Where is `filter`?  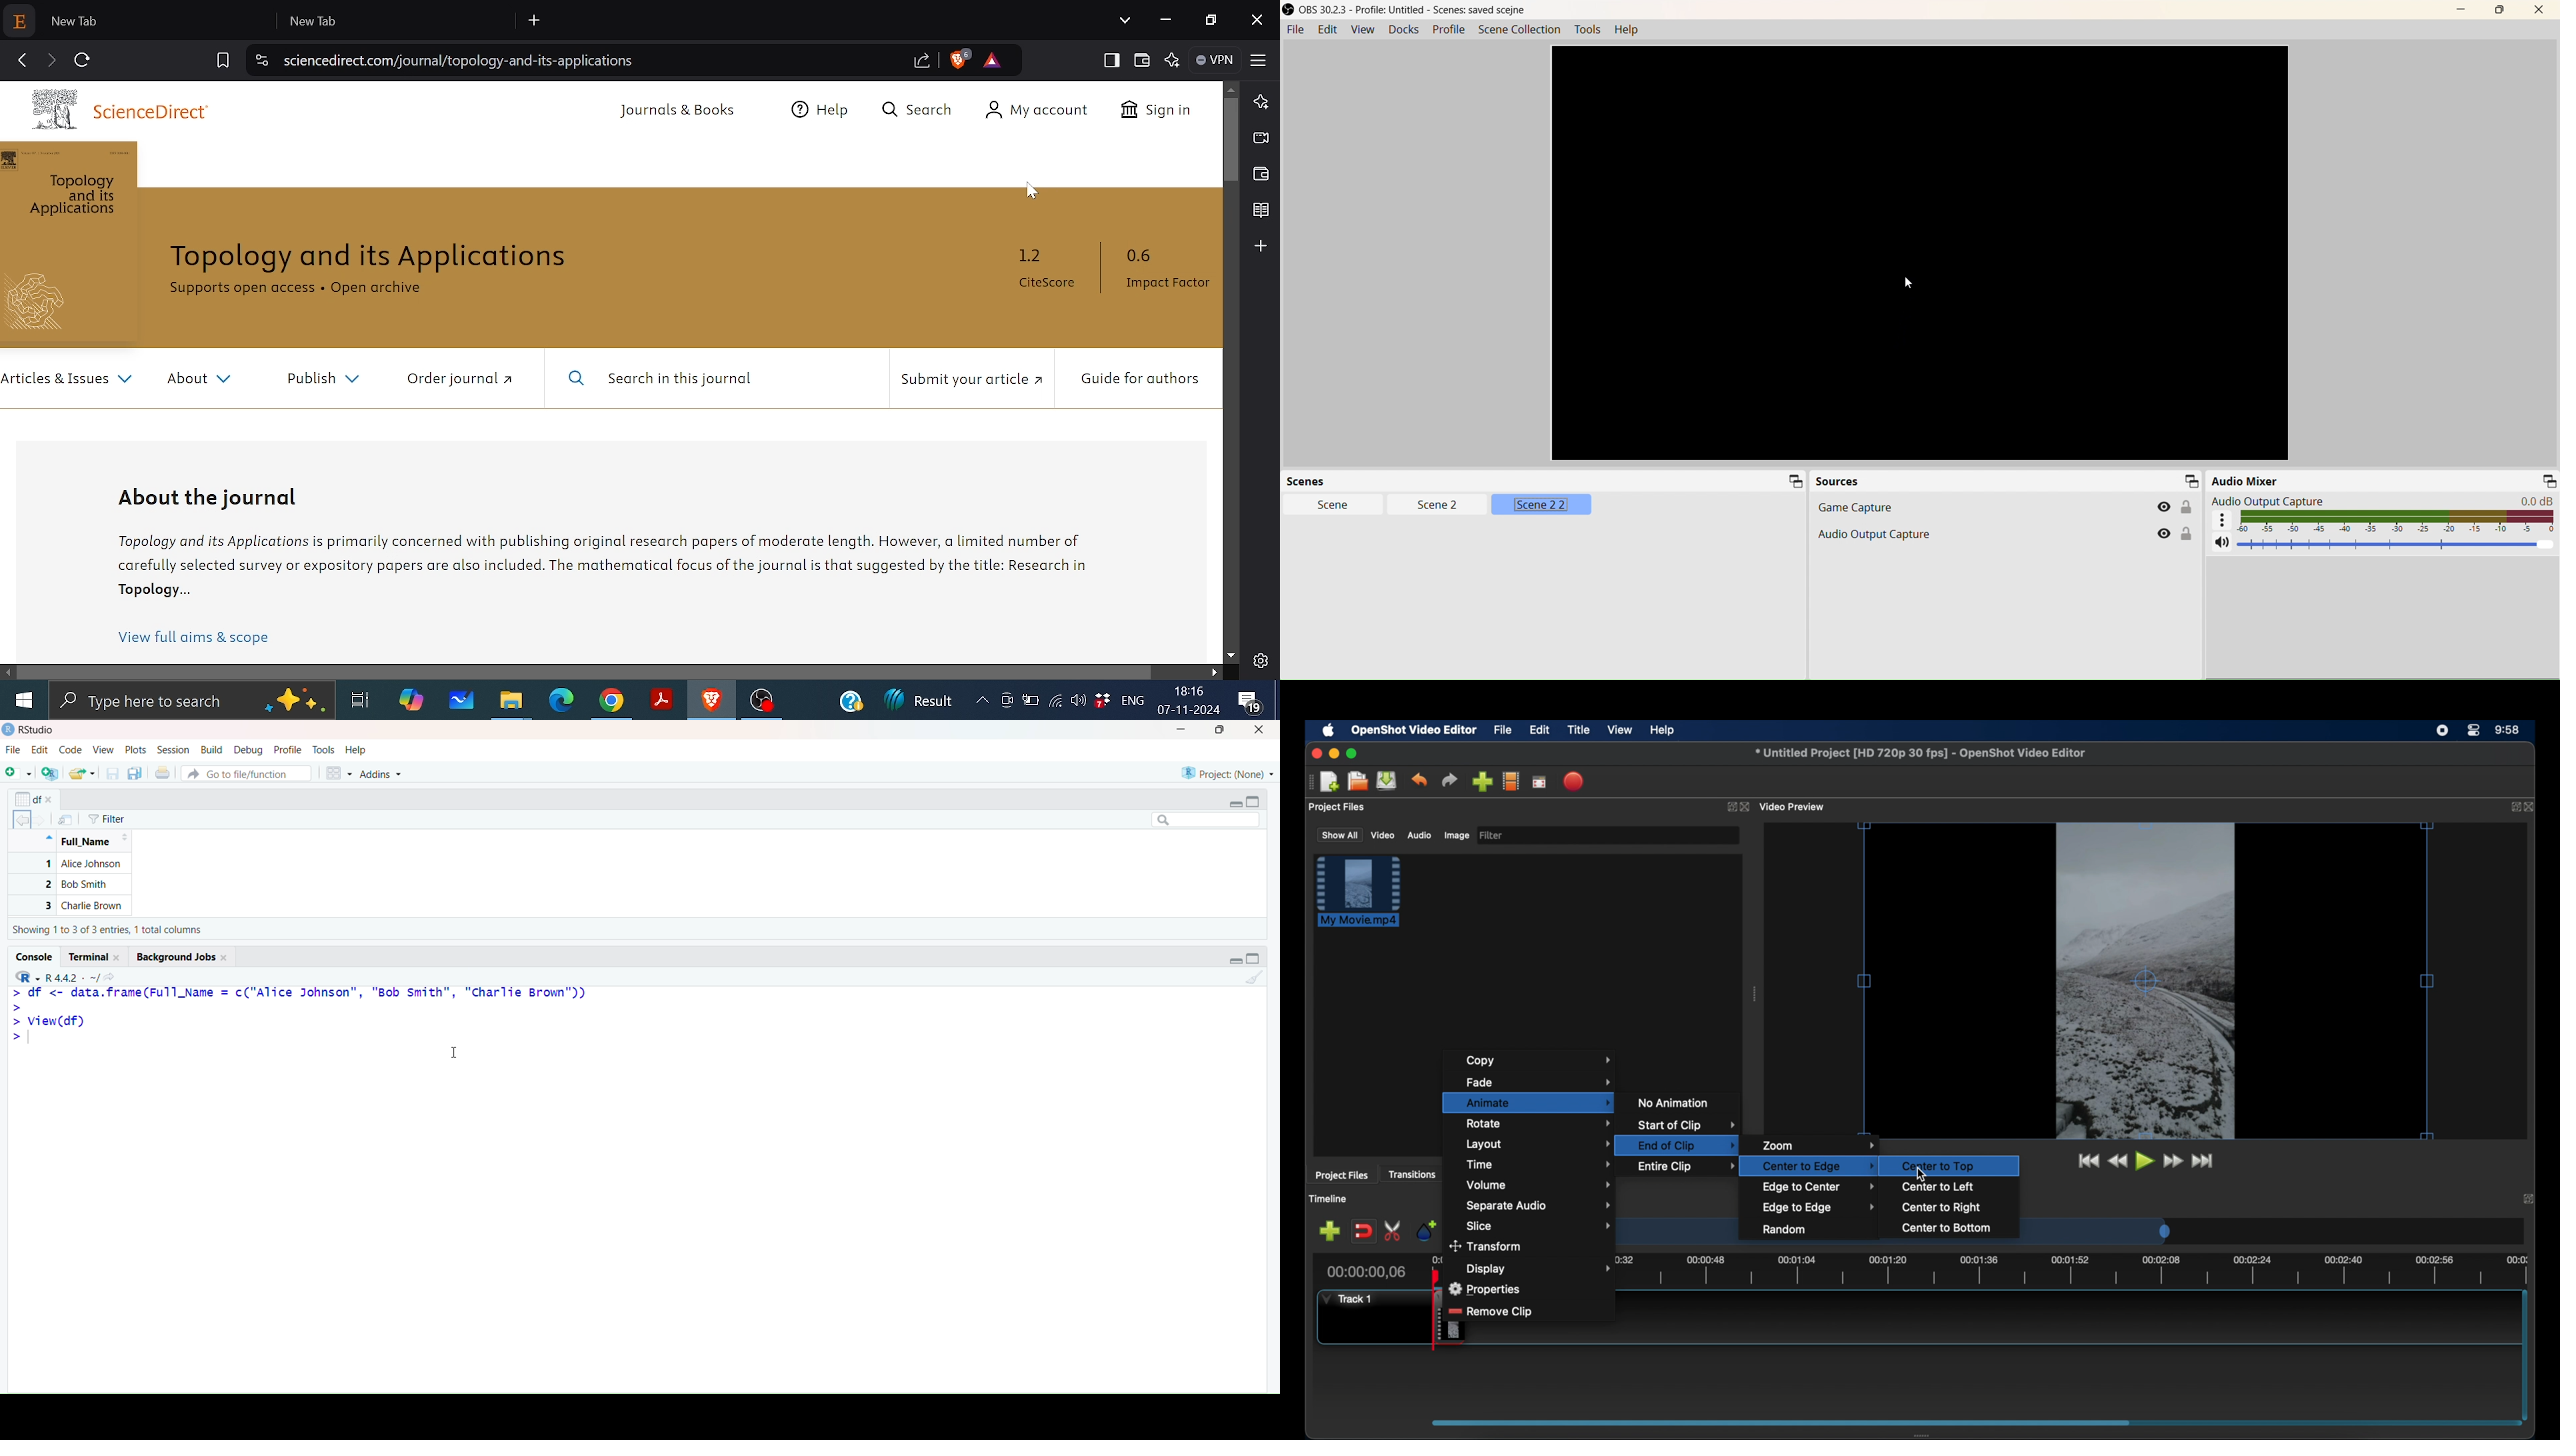 filter is located at coordinates (1492, 835).